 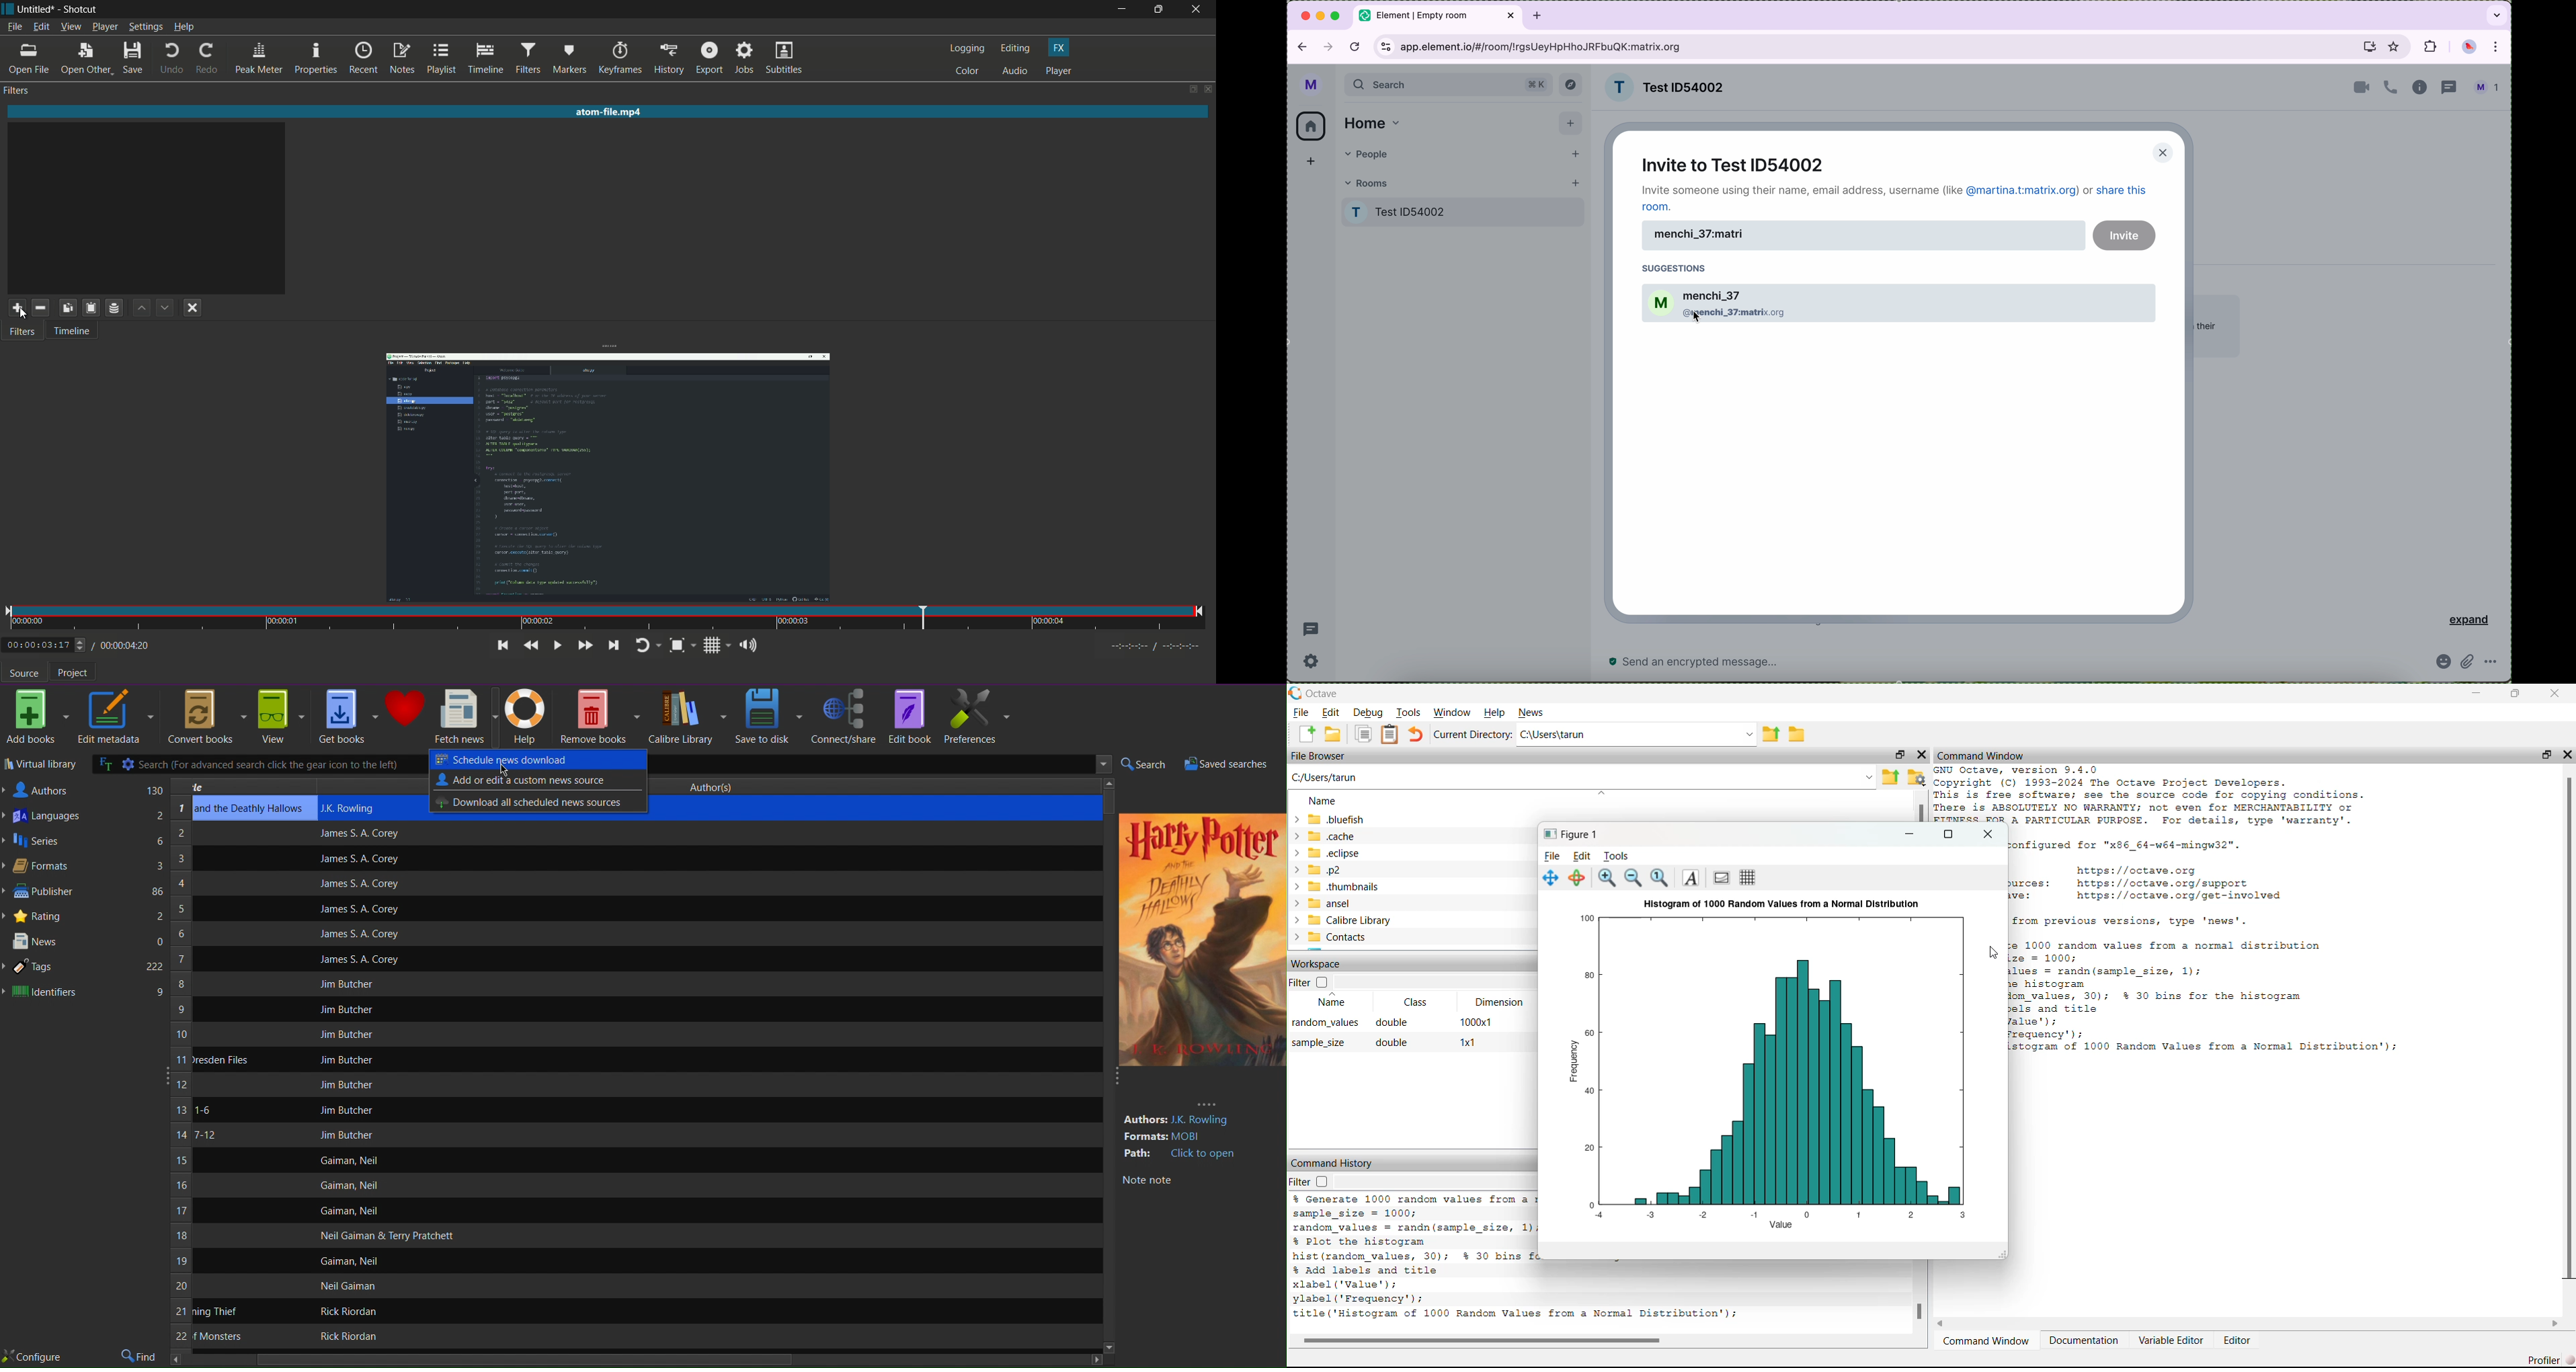 What do you see at coordinates (606, 620) in the screenshot?
I see `time and position` at bounding box center [606, 620].